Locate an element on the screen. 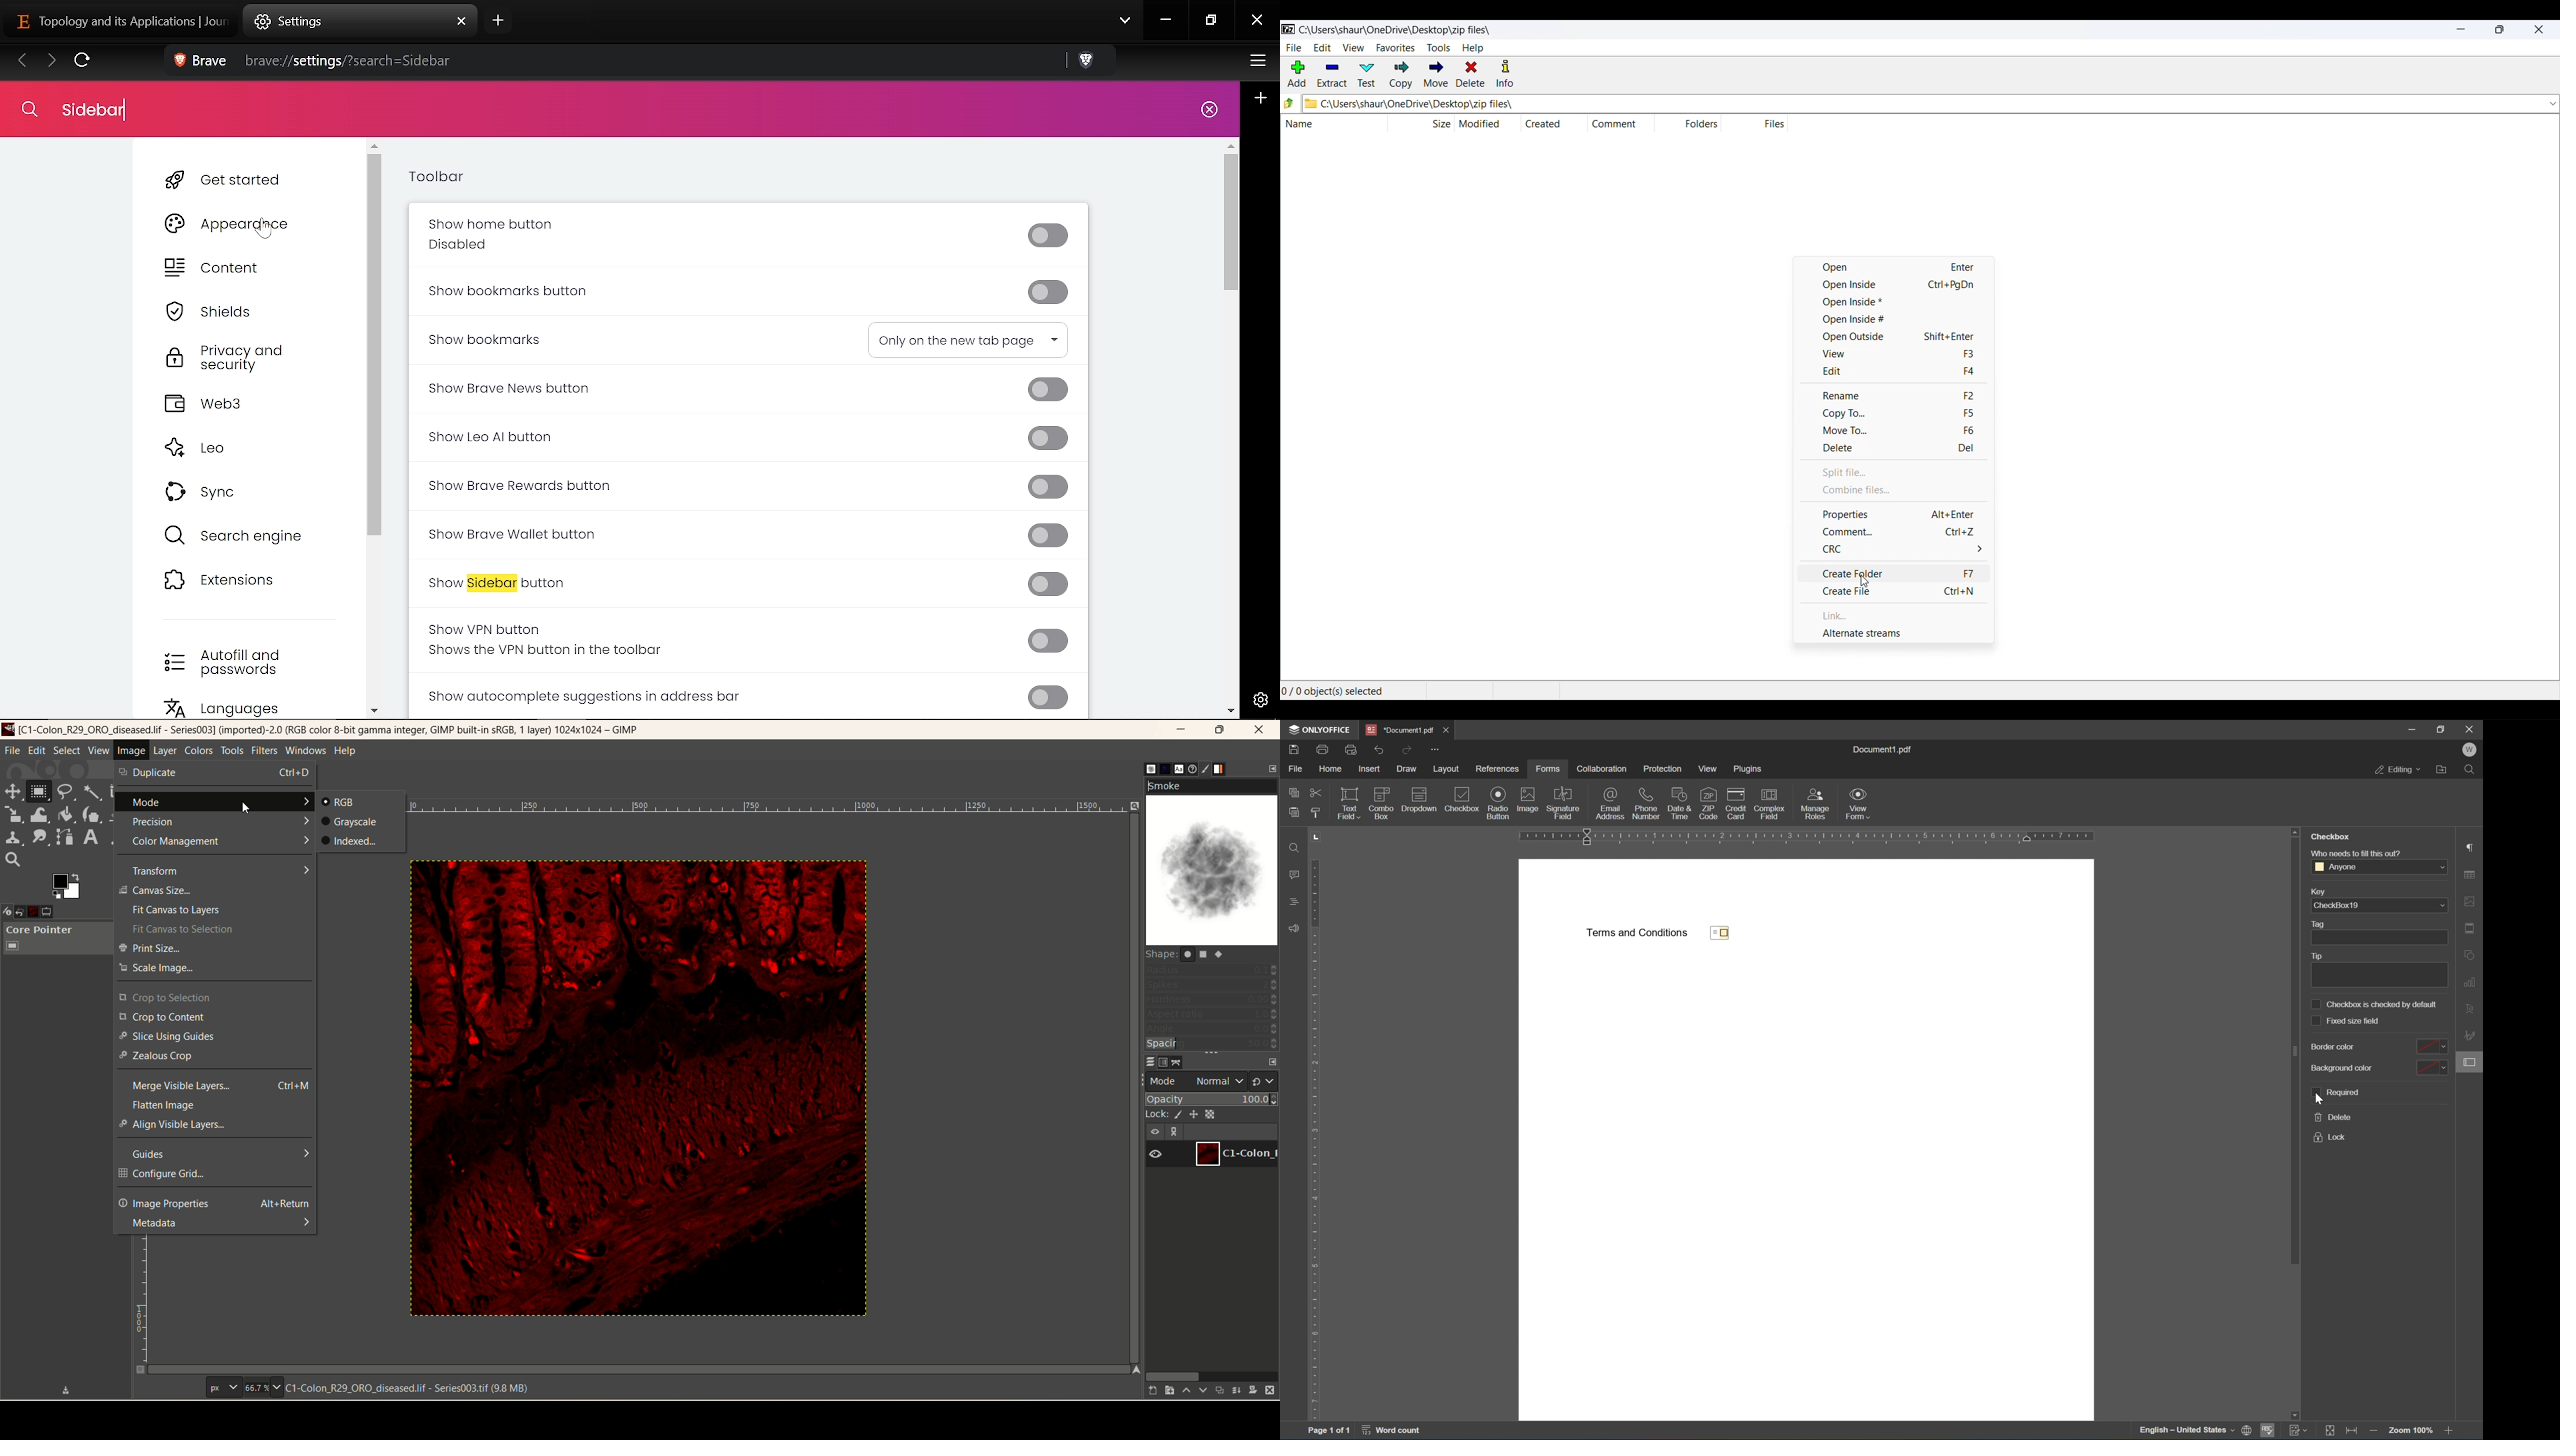  form settings is located at coordinates (2470, 1065).